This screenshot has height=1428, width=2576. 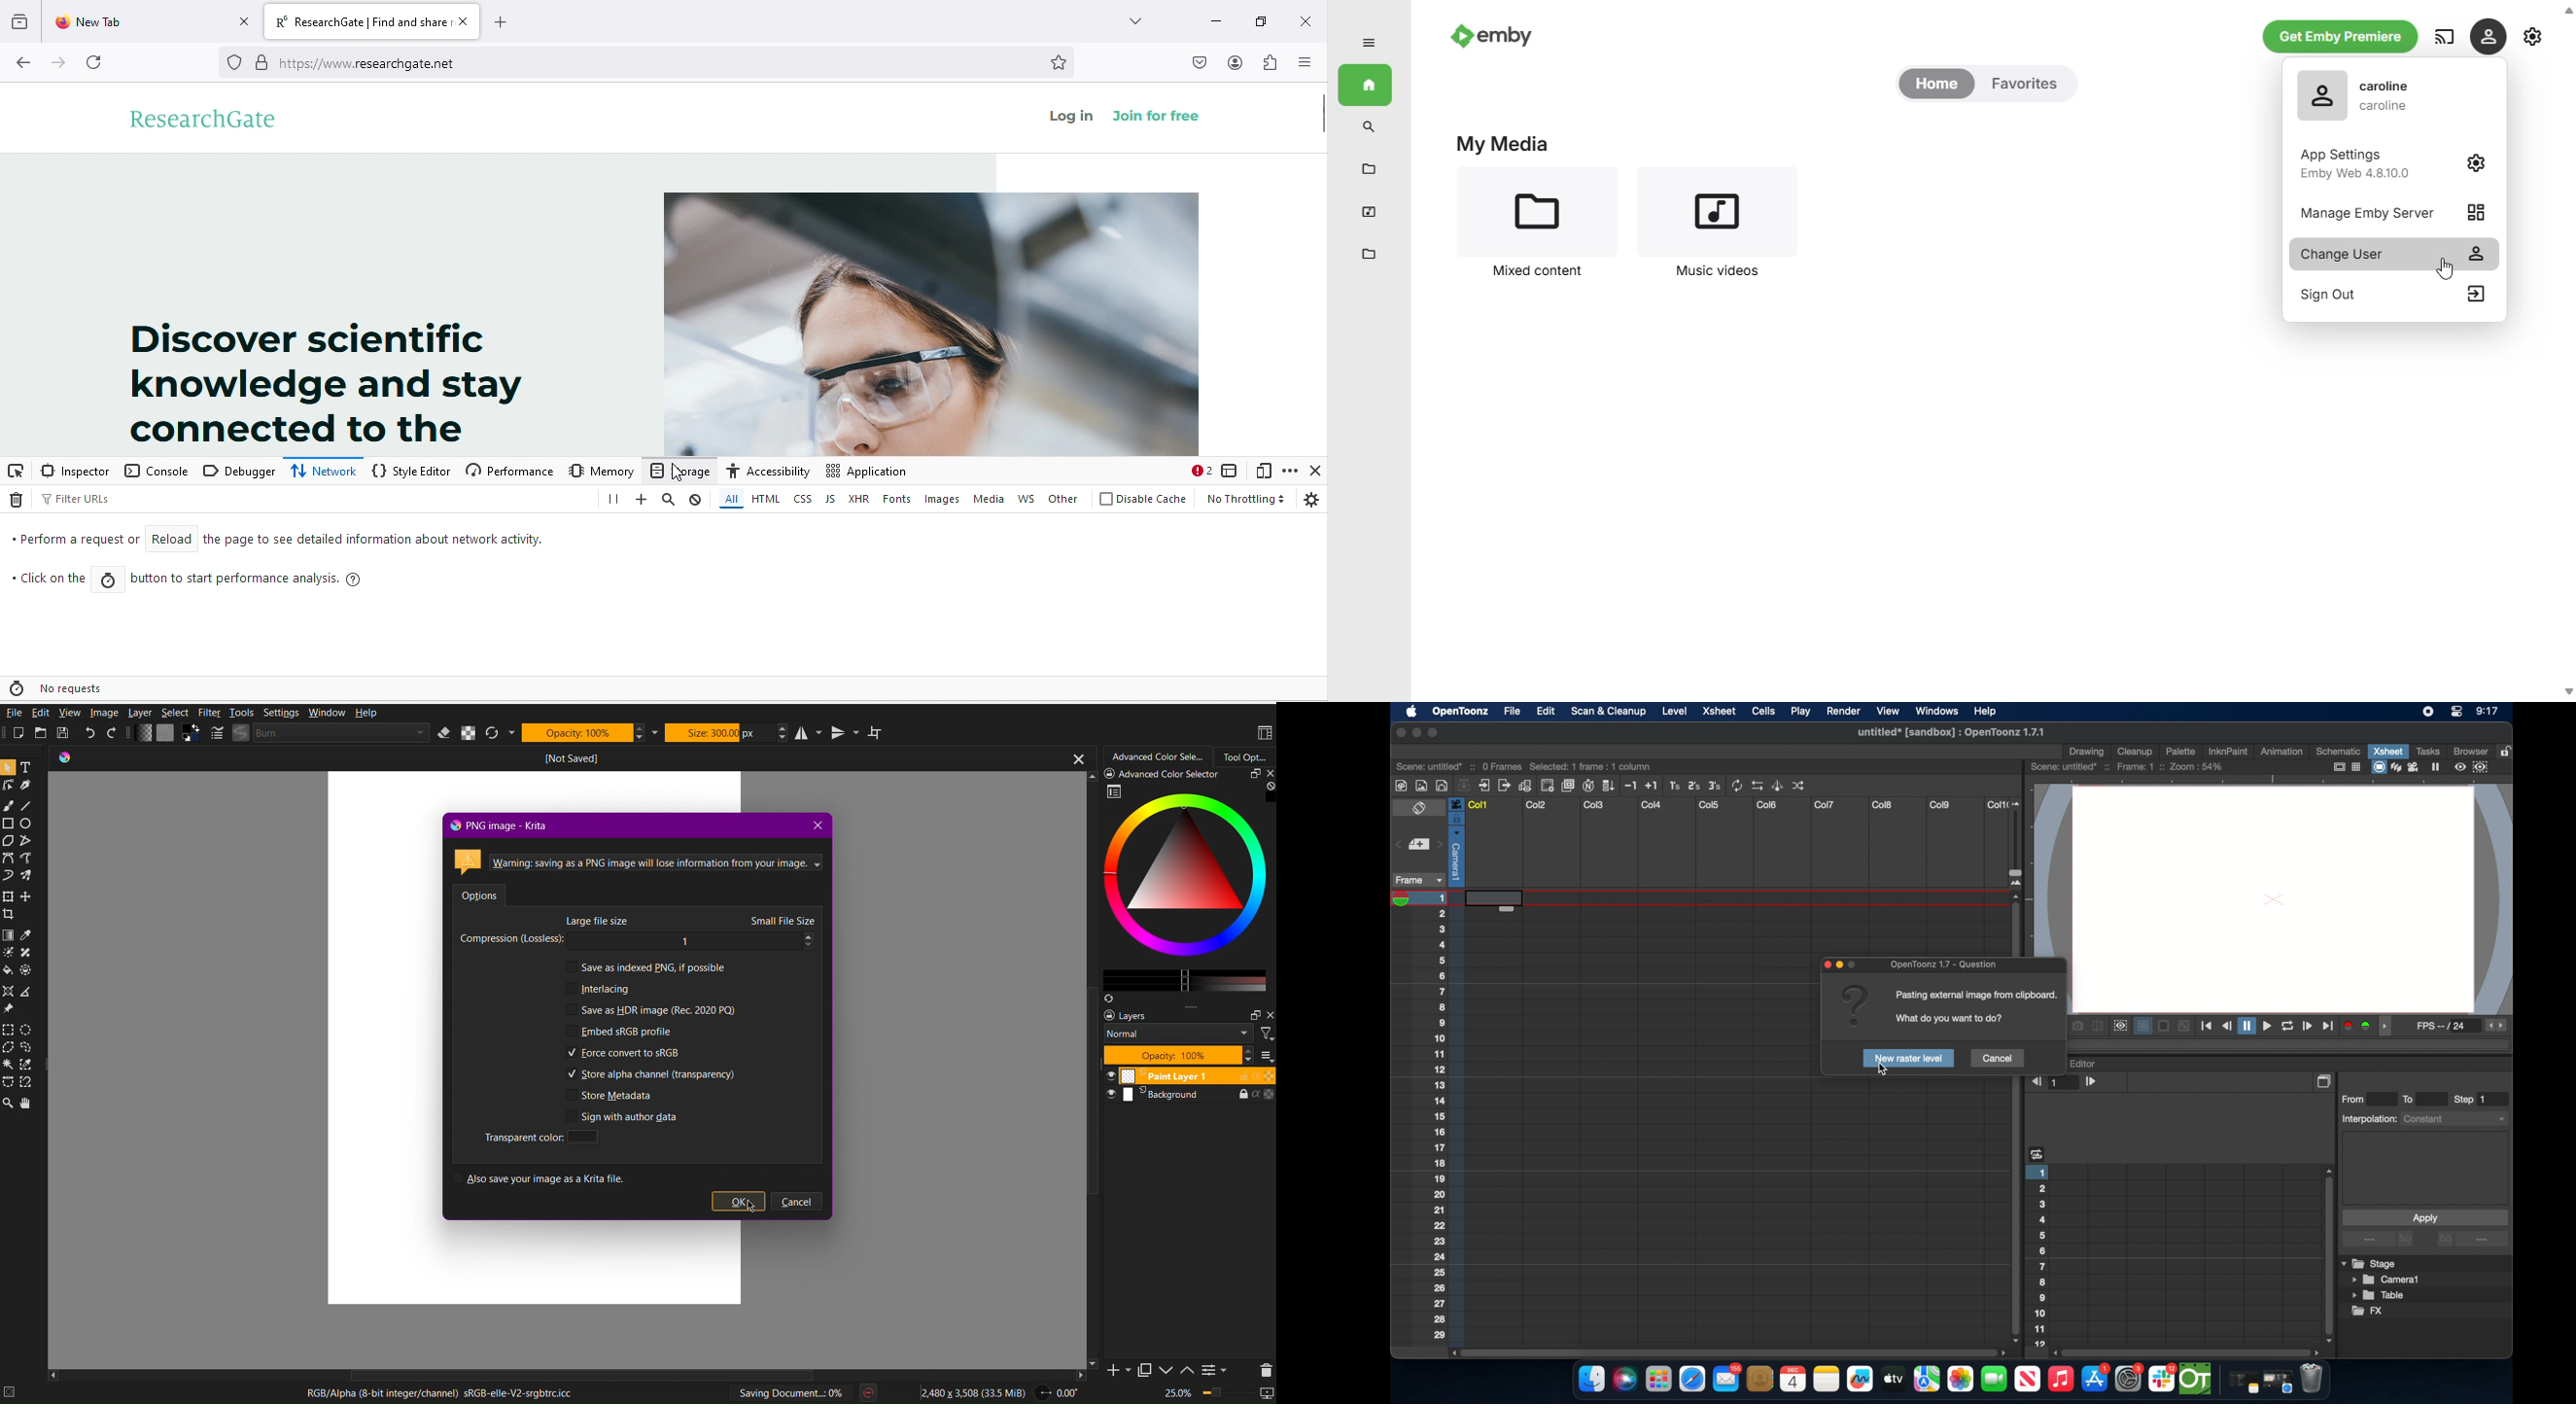 I want to click on maximize, so click(x=1259, y=18).